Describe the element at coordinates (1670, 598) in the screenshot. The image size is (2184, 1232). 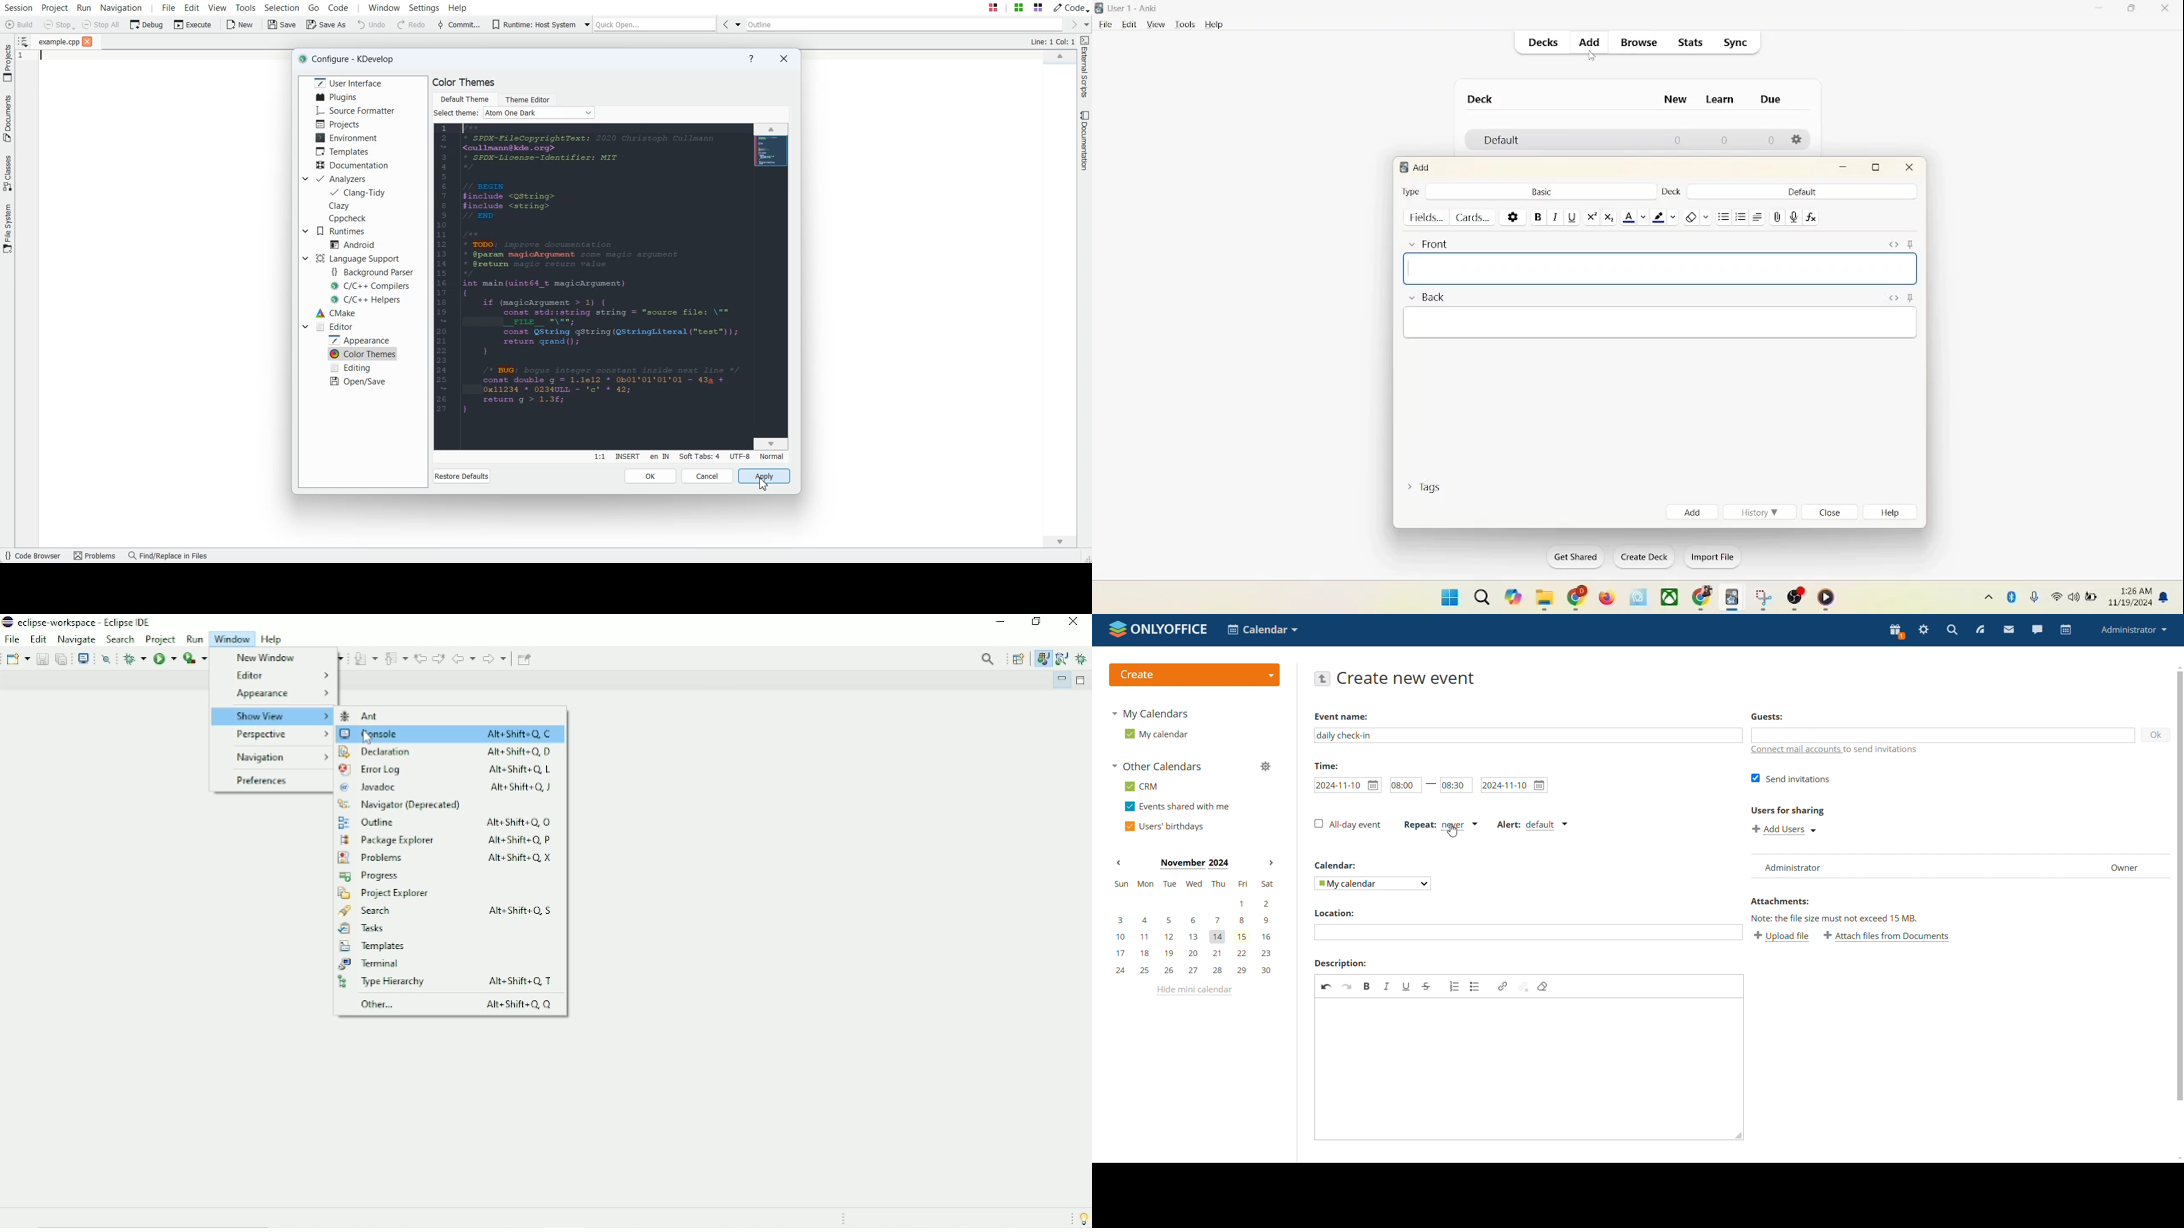
I see `applications` at that location.